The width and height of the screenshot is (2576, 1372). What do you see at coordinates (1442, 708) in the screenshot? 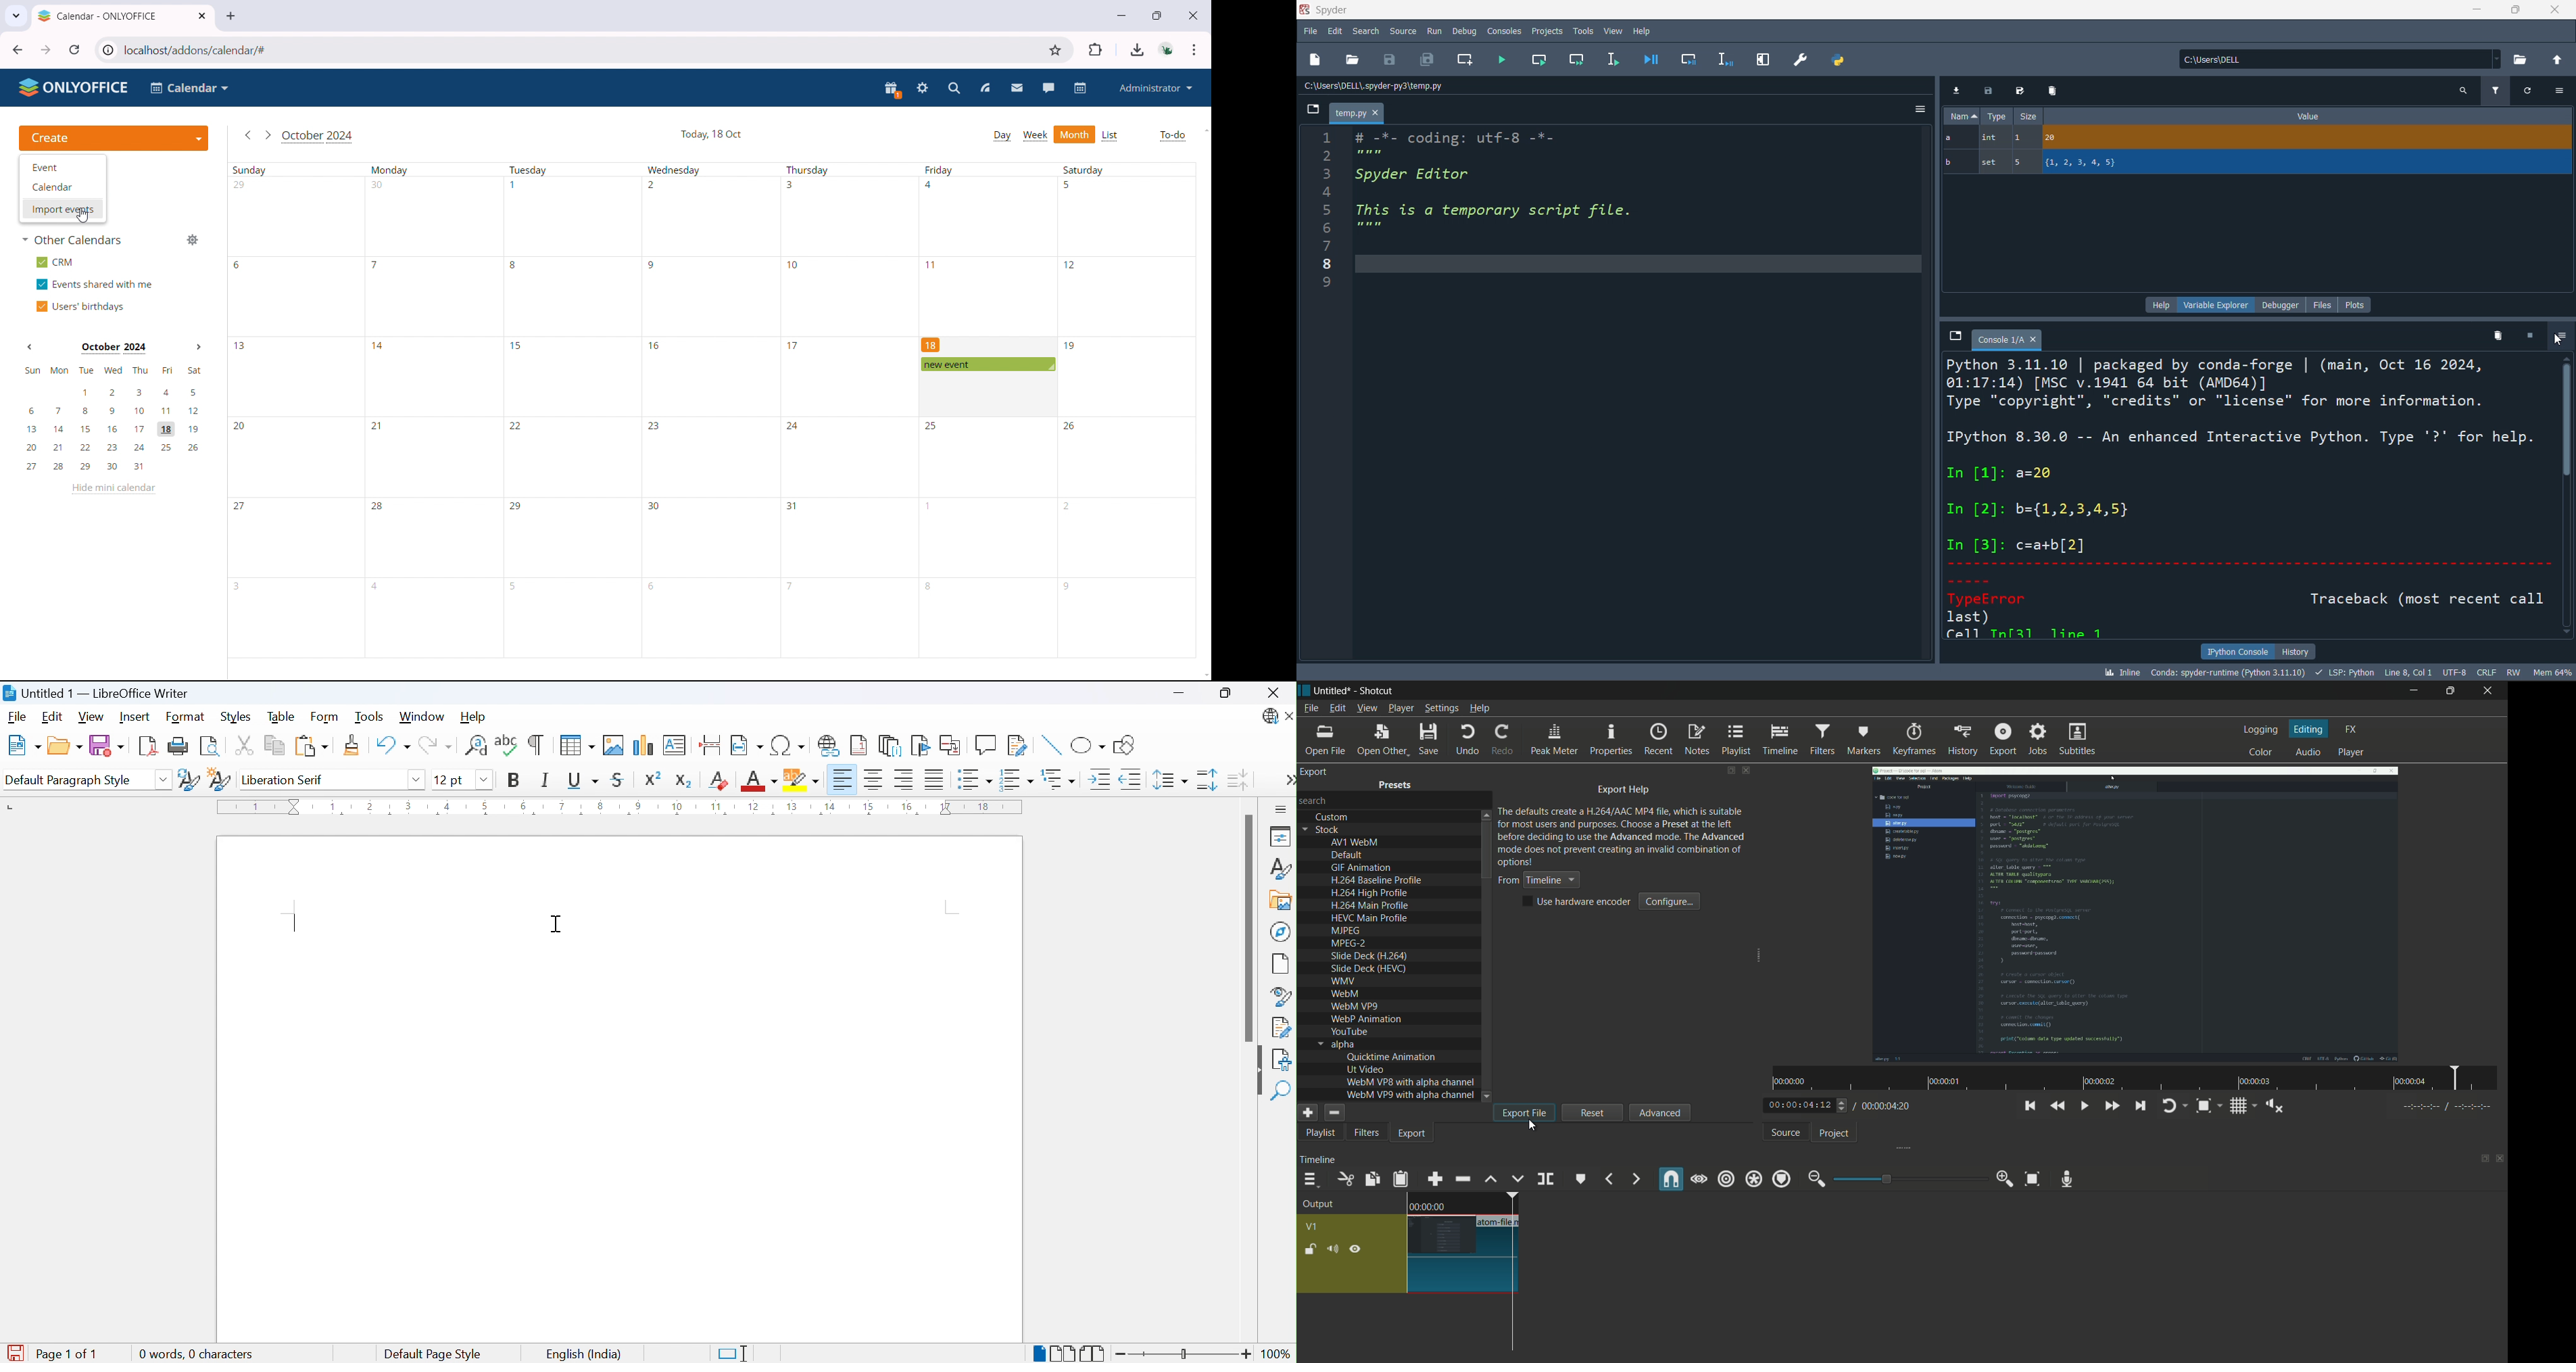
I see `settings menu` at bounding box center [1442, 708].